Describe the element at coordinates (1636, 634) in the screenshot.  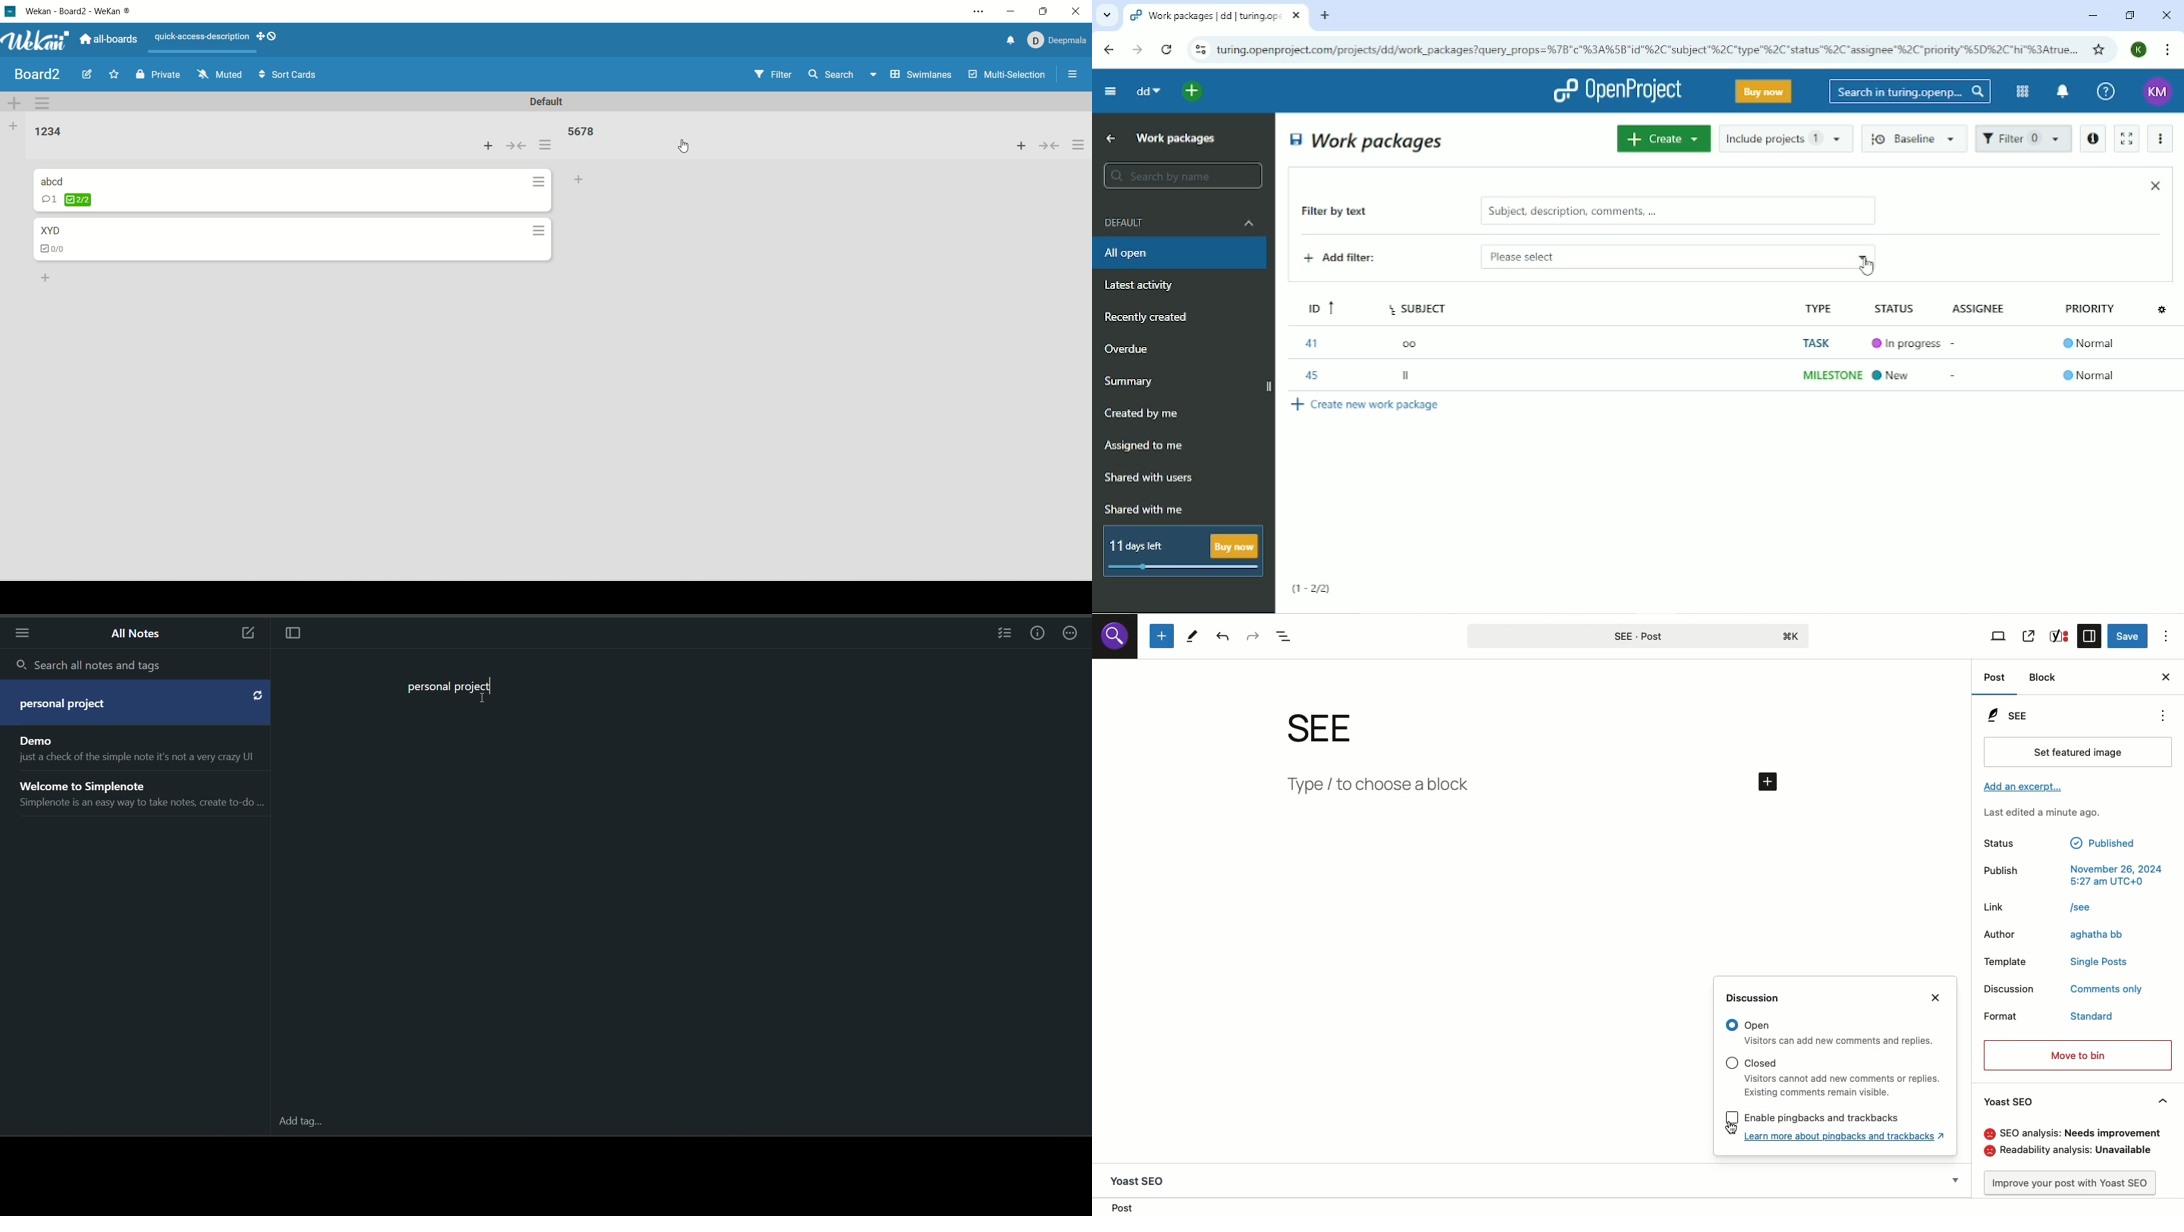
I see `SEE-Post` at that location.